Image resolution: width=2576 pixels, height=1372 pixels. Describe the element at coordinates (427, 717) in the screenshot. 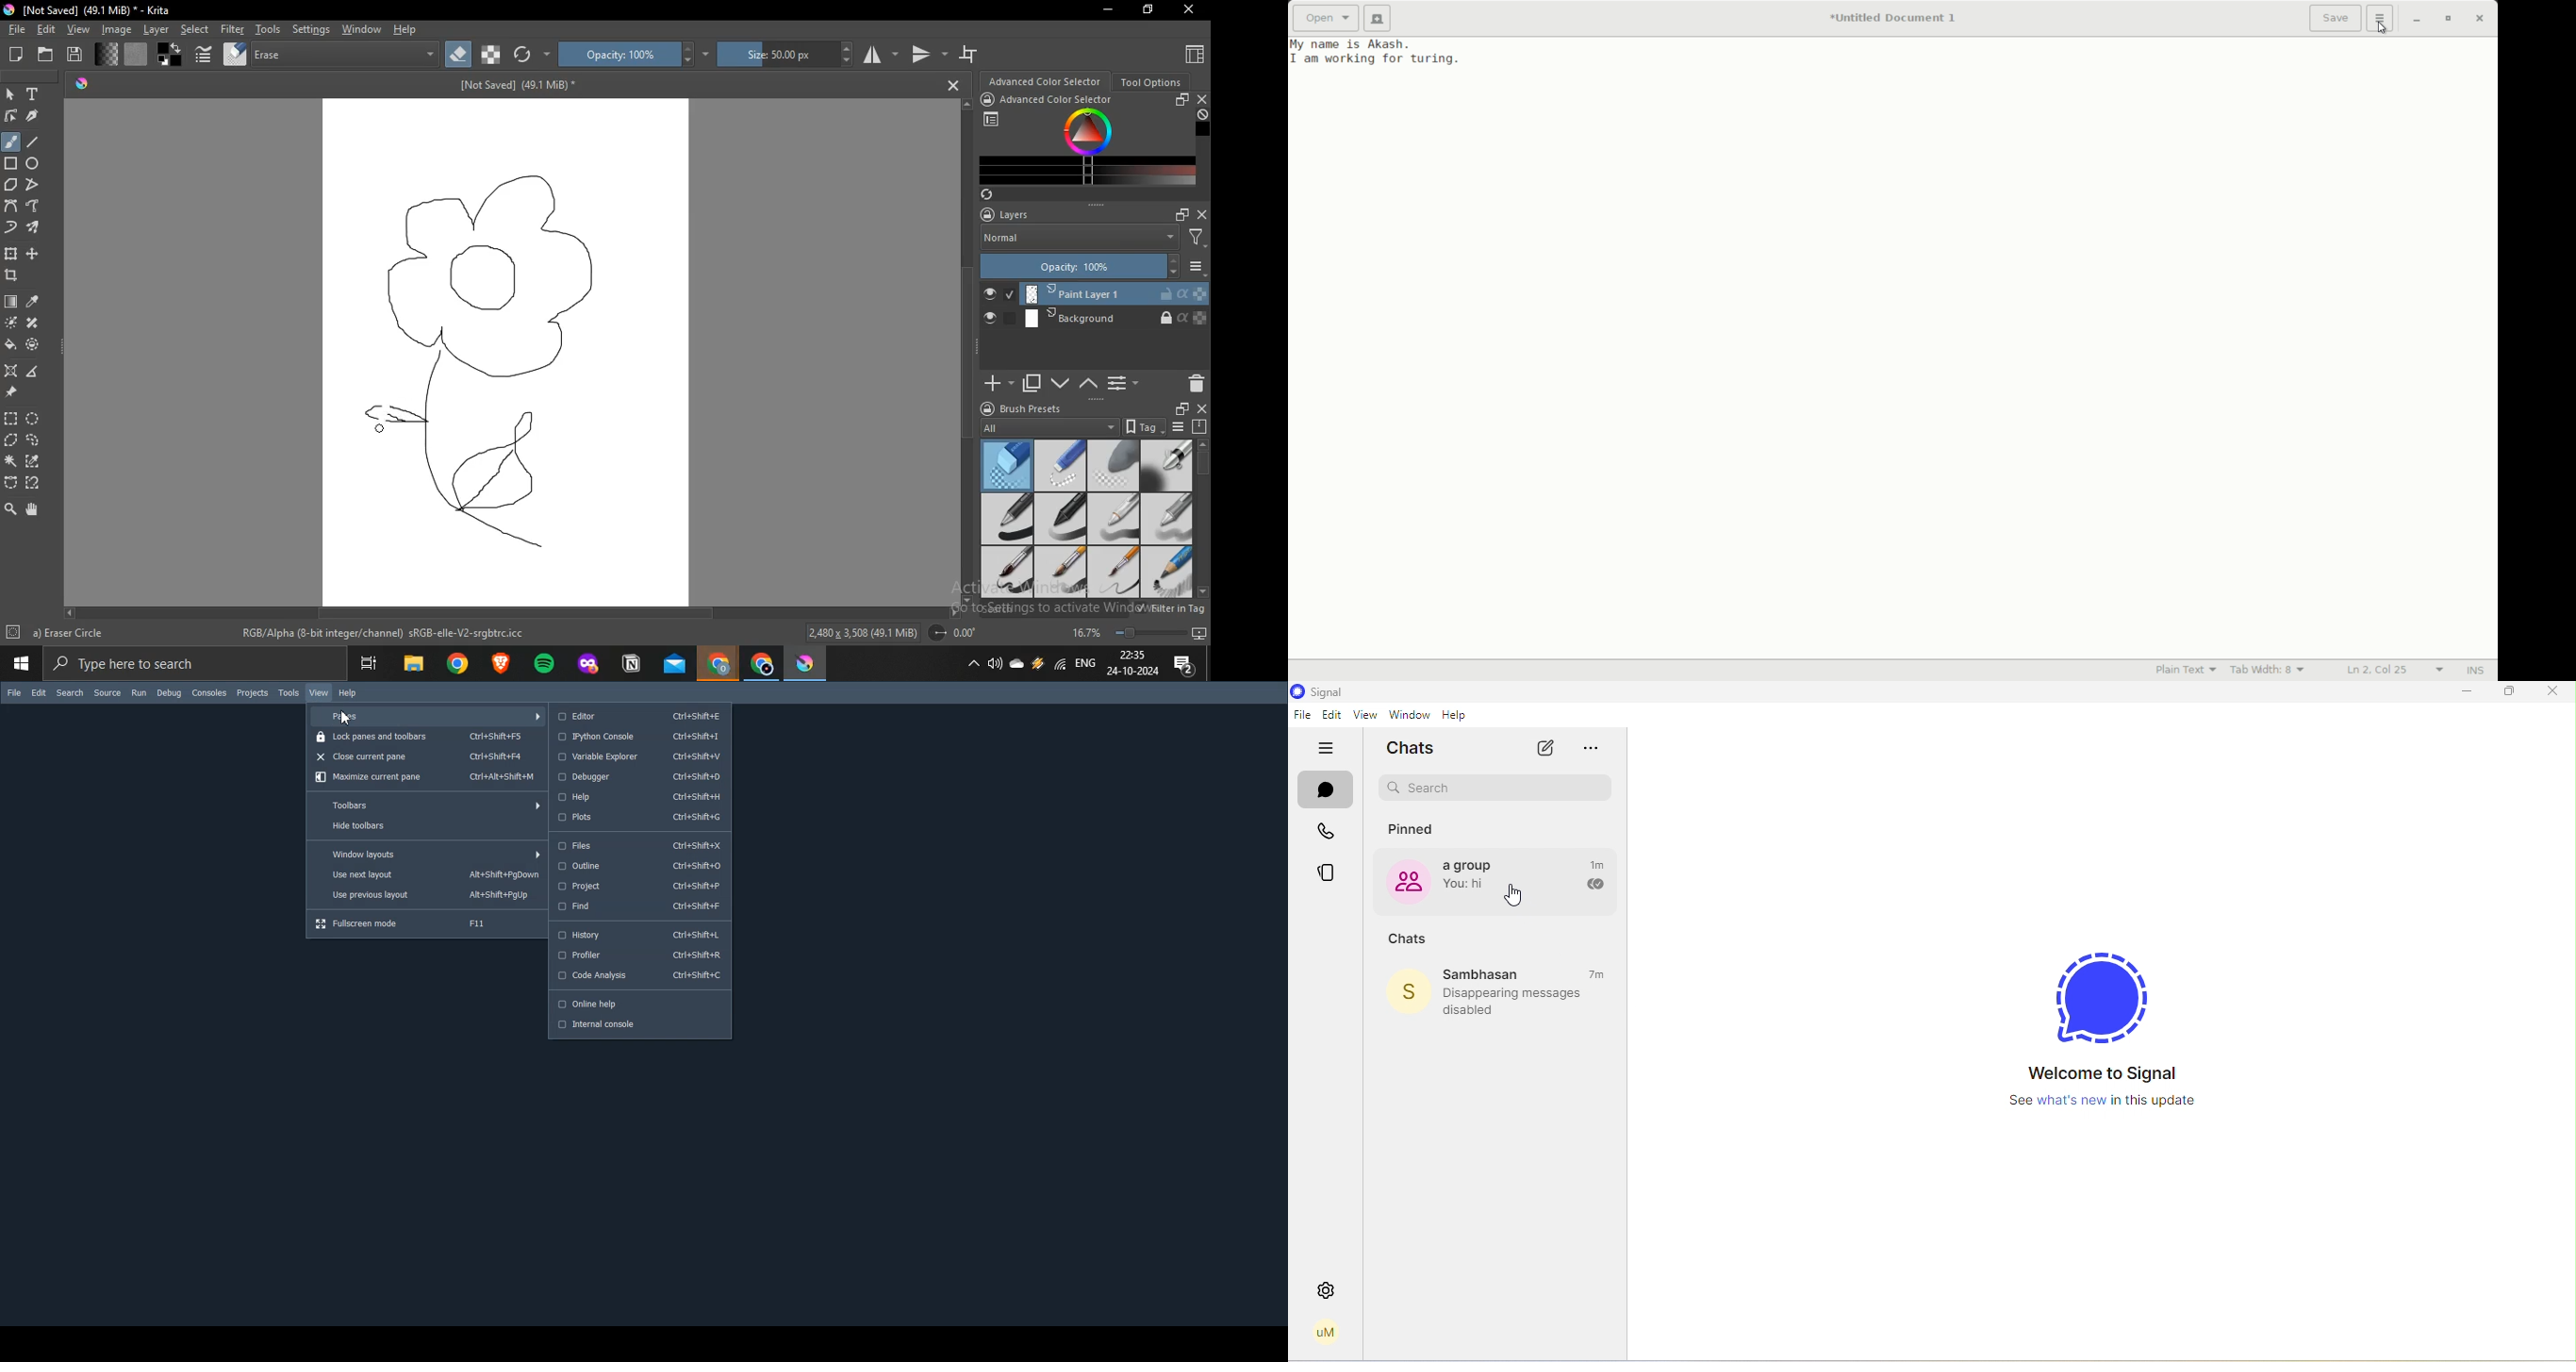

I see `Panes` at that location.